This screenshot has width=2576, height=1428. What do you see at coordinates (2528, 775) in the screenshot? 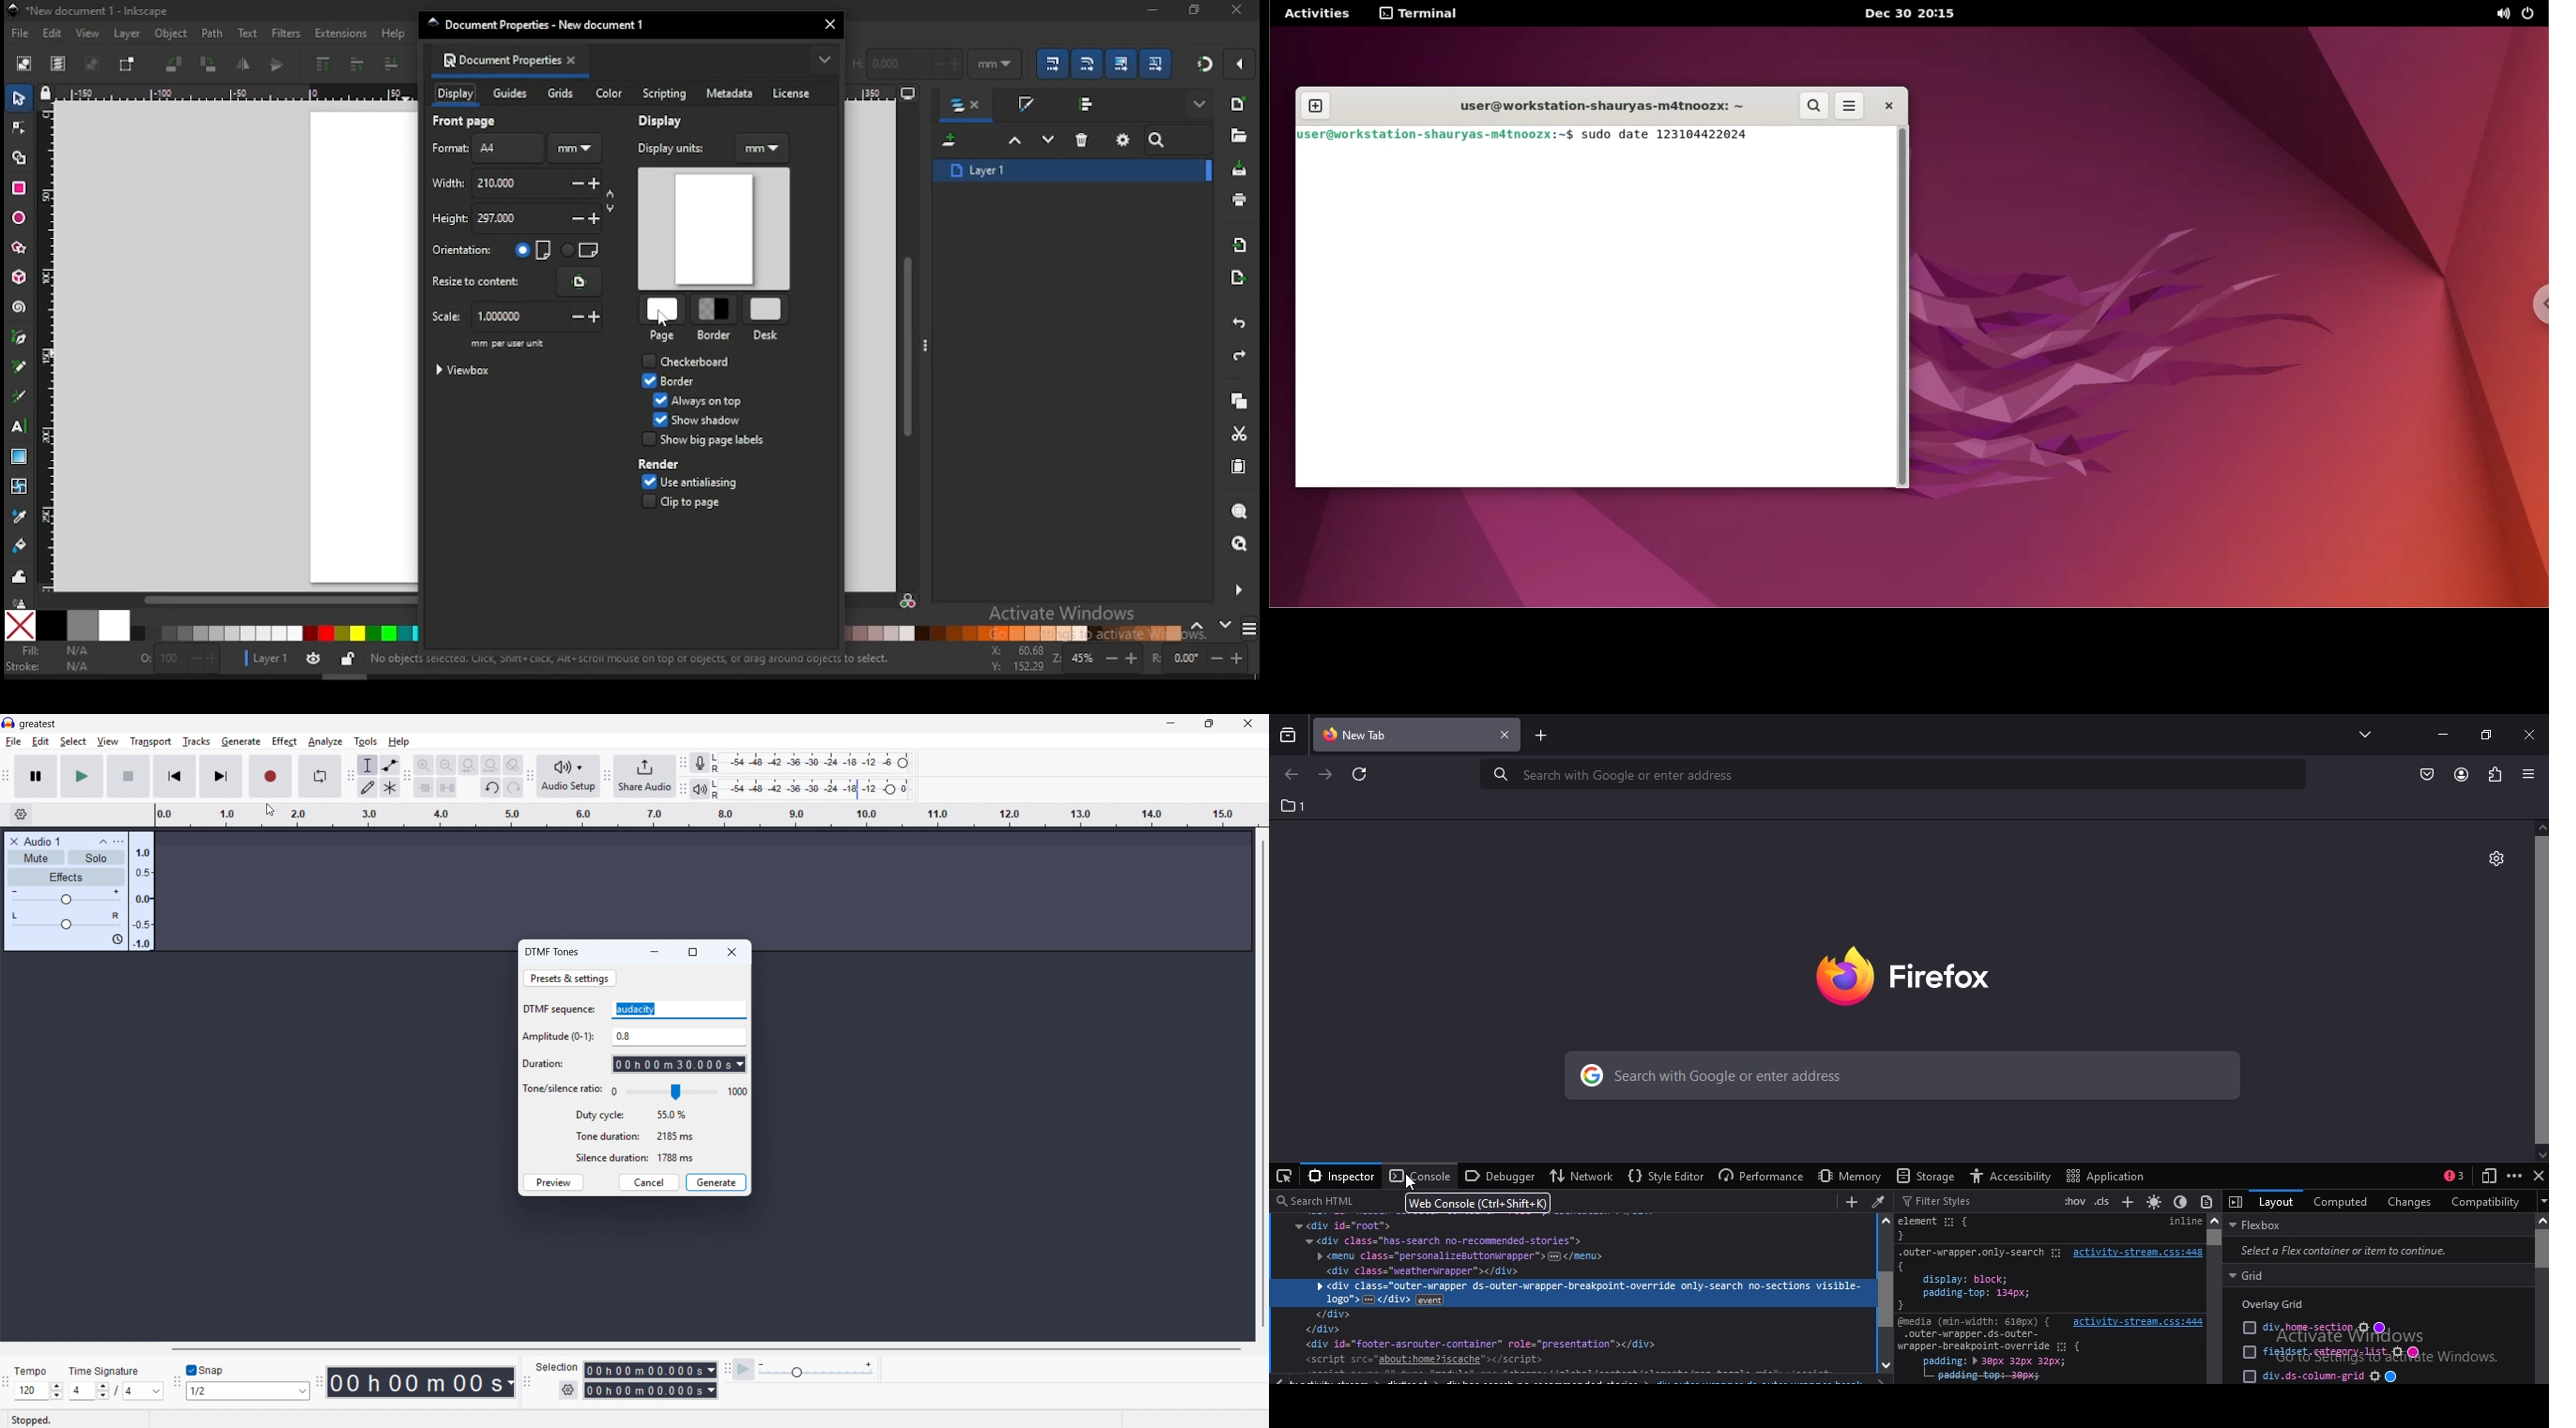
I see `open application menu` at bounding box center [2528, 775].